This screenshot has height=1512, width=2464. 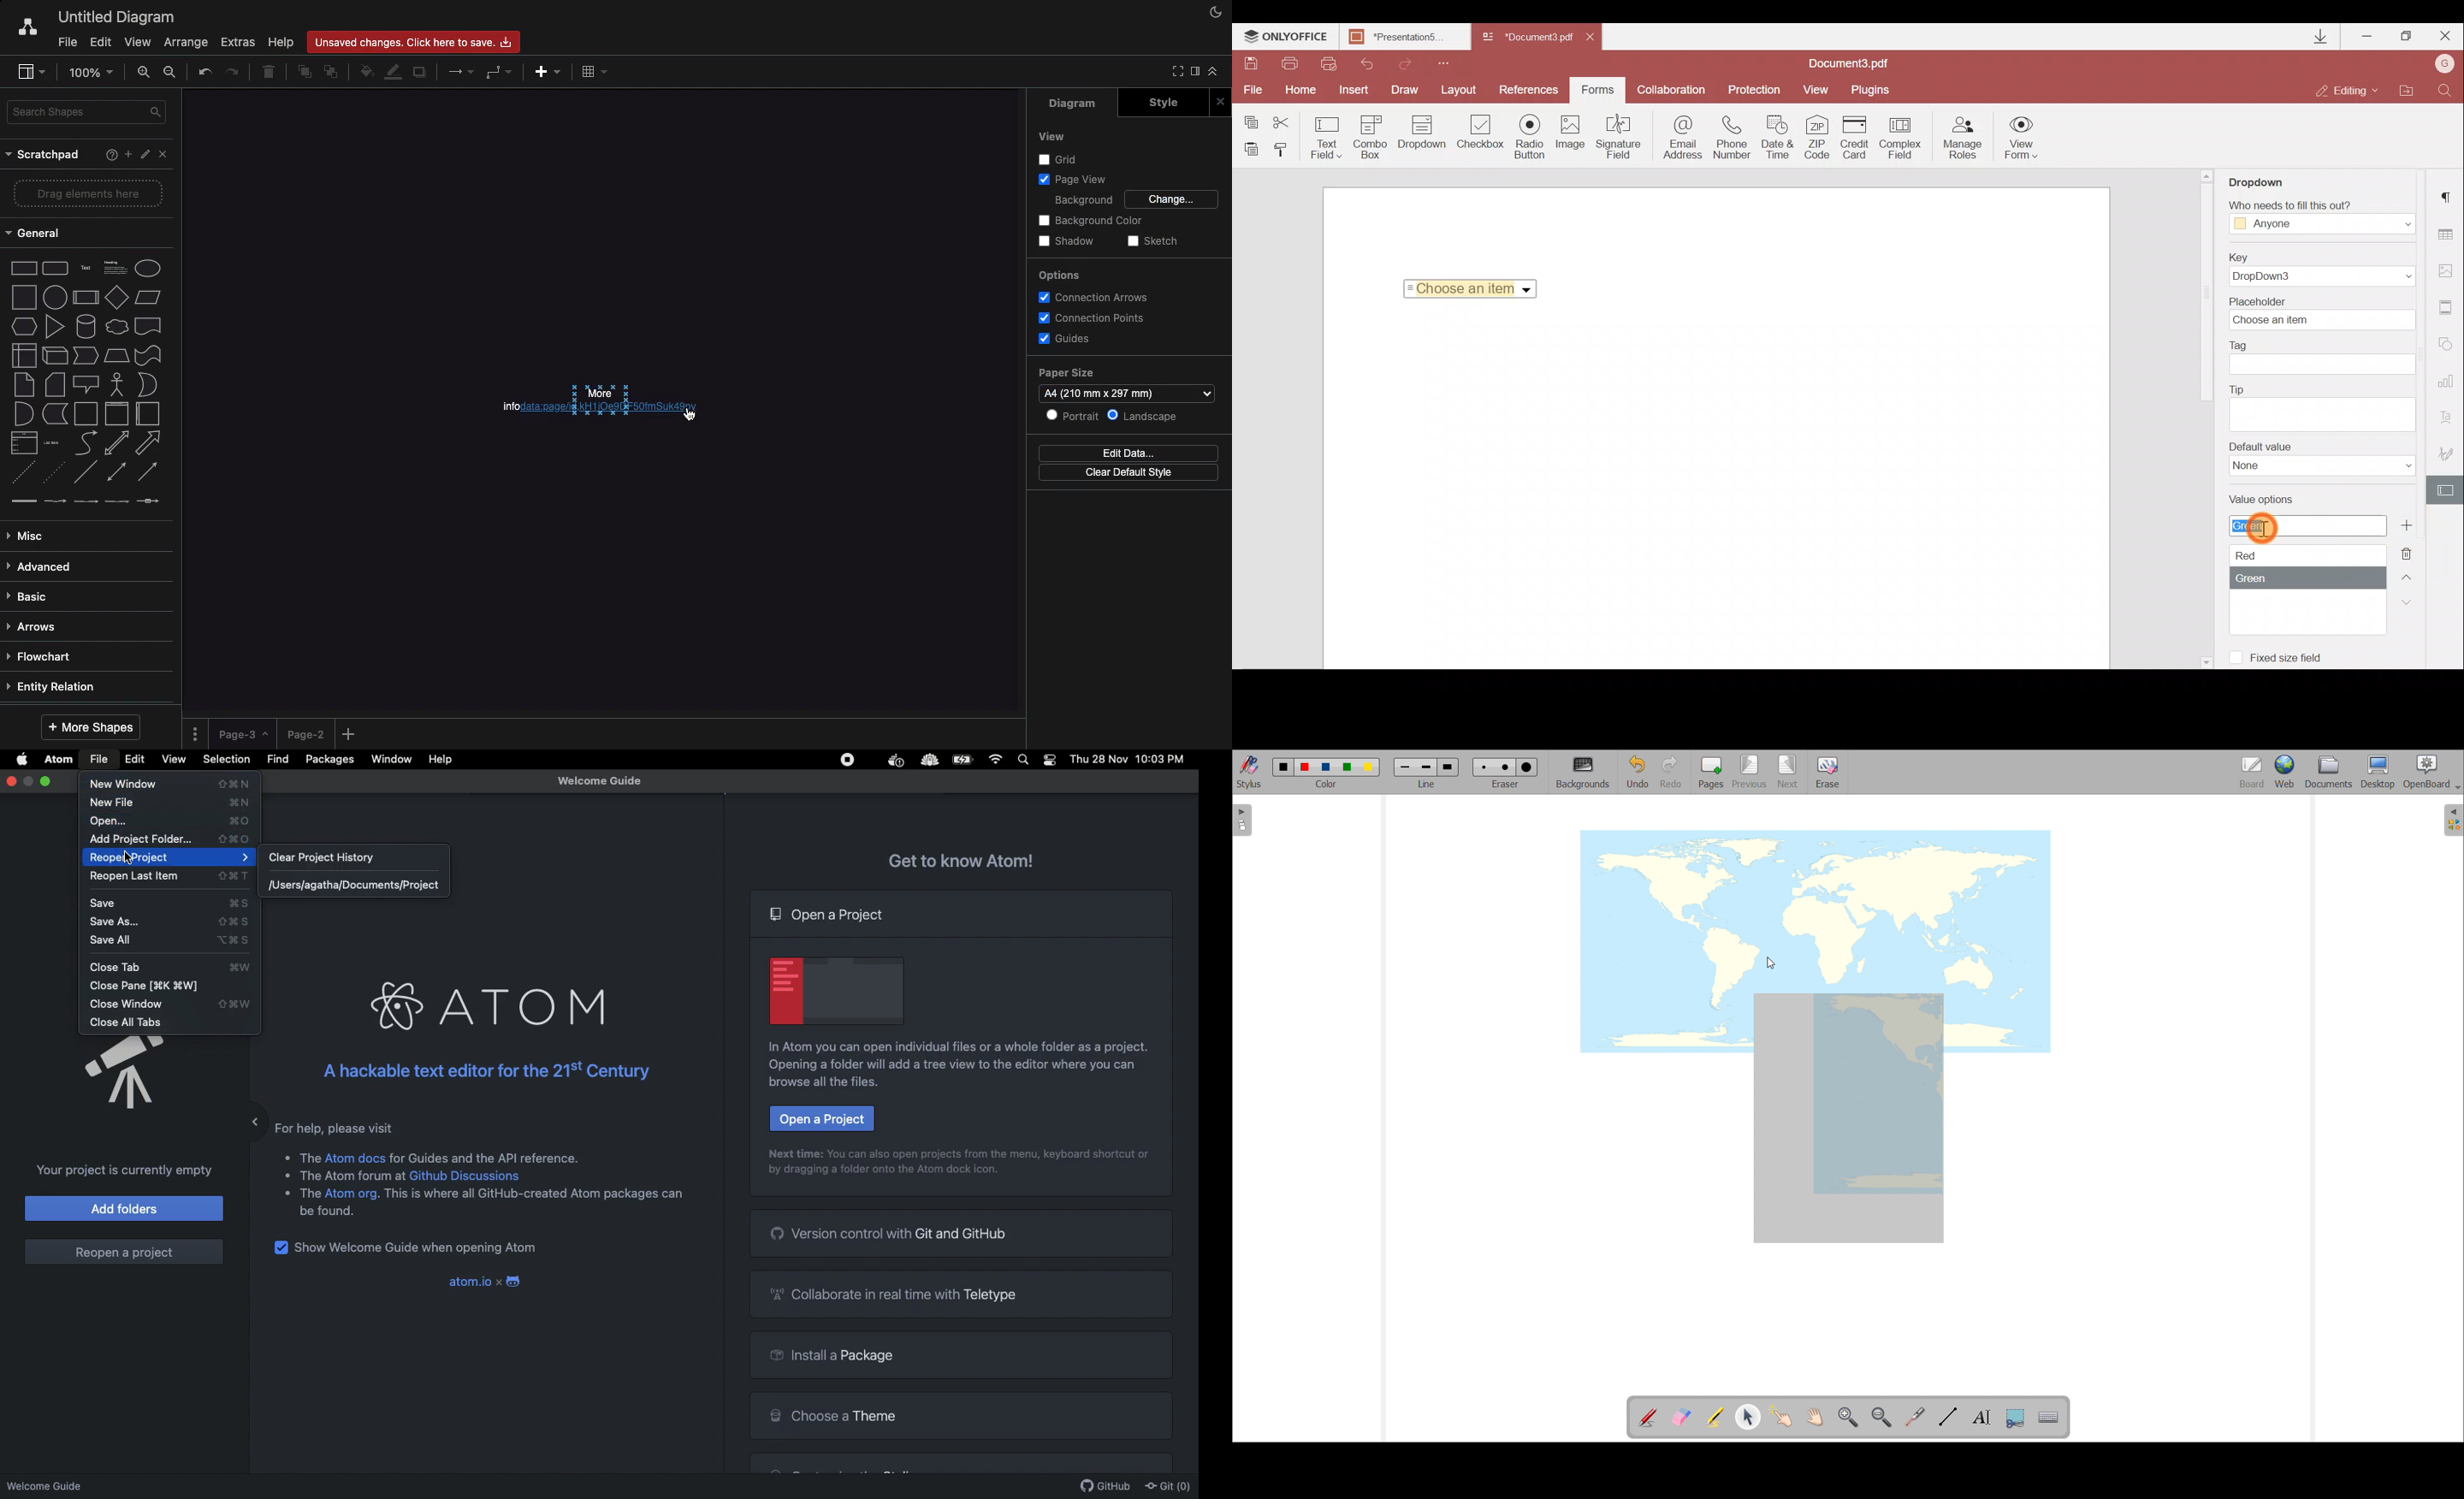 What do you see at coordinates (341, 1127) in the screenshot?
I see `Descriptive text` at bounding box center [341, 1127].